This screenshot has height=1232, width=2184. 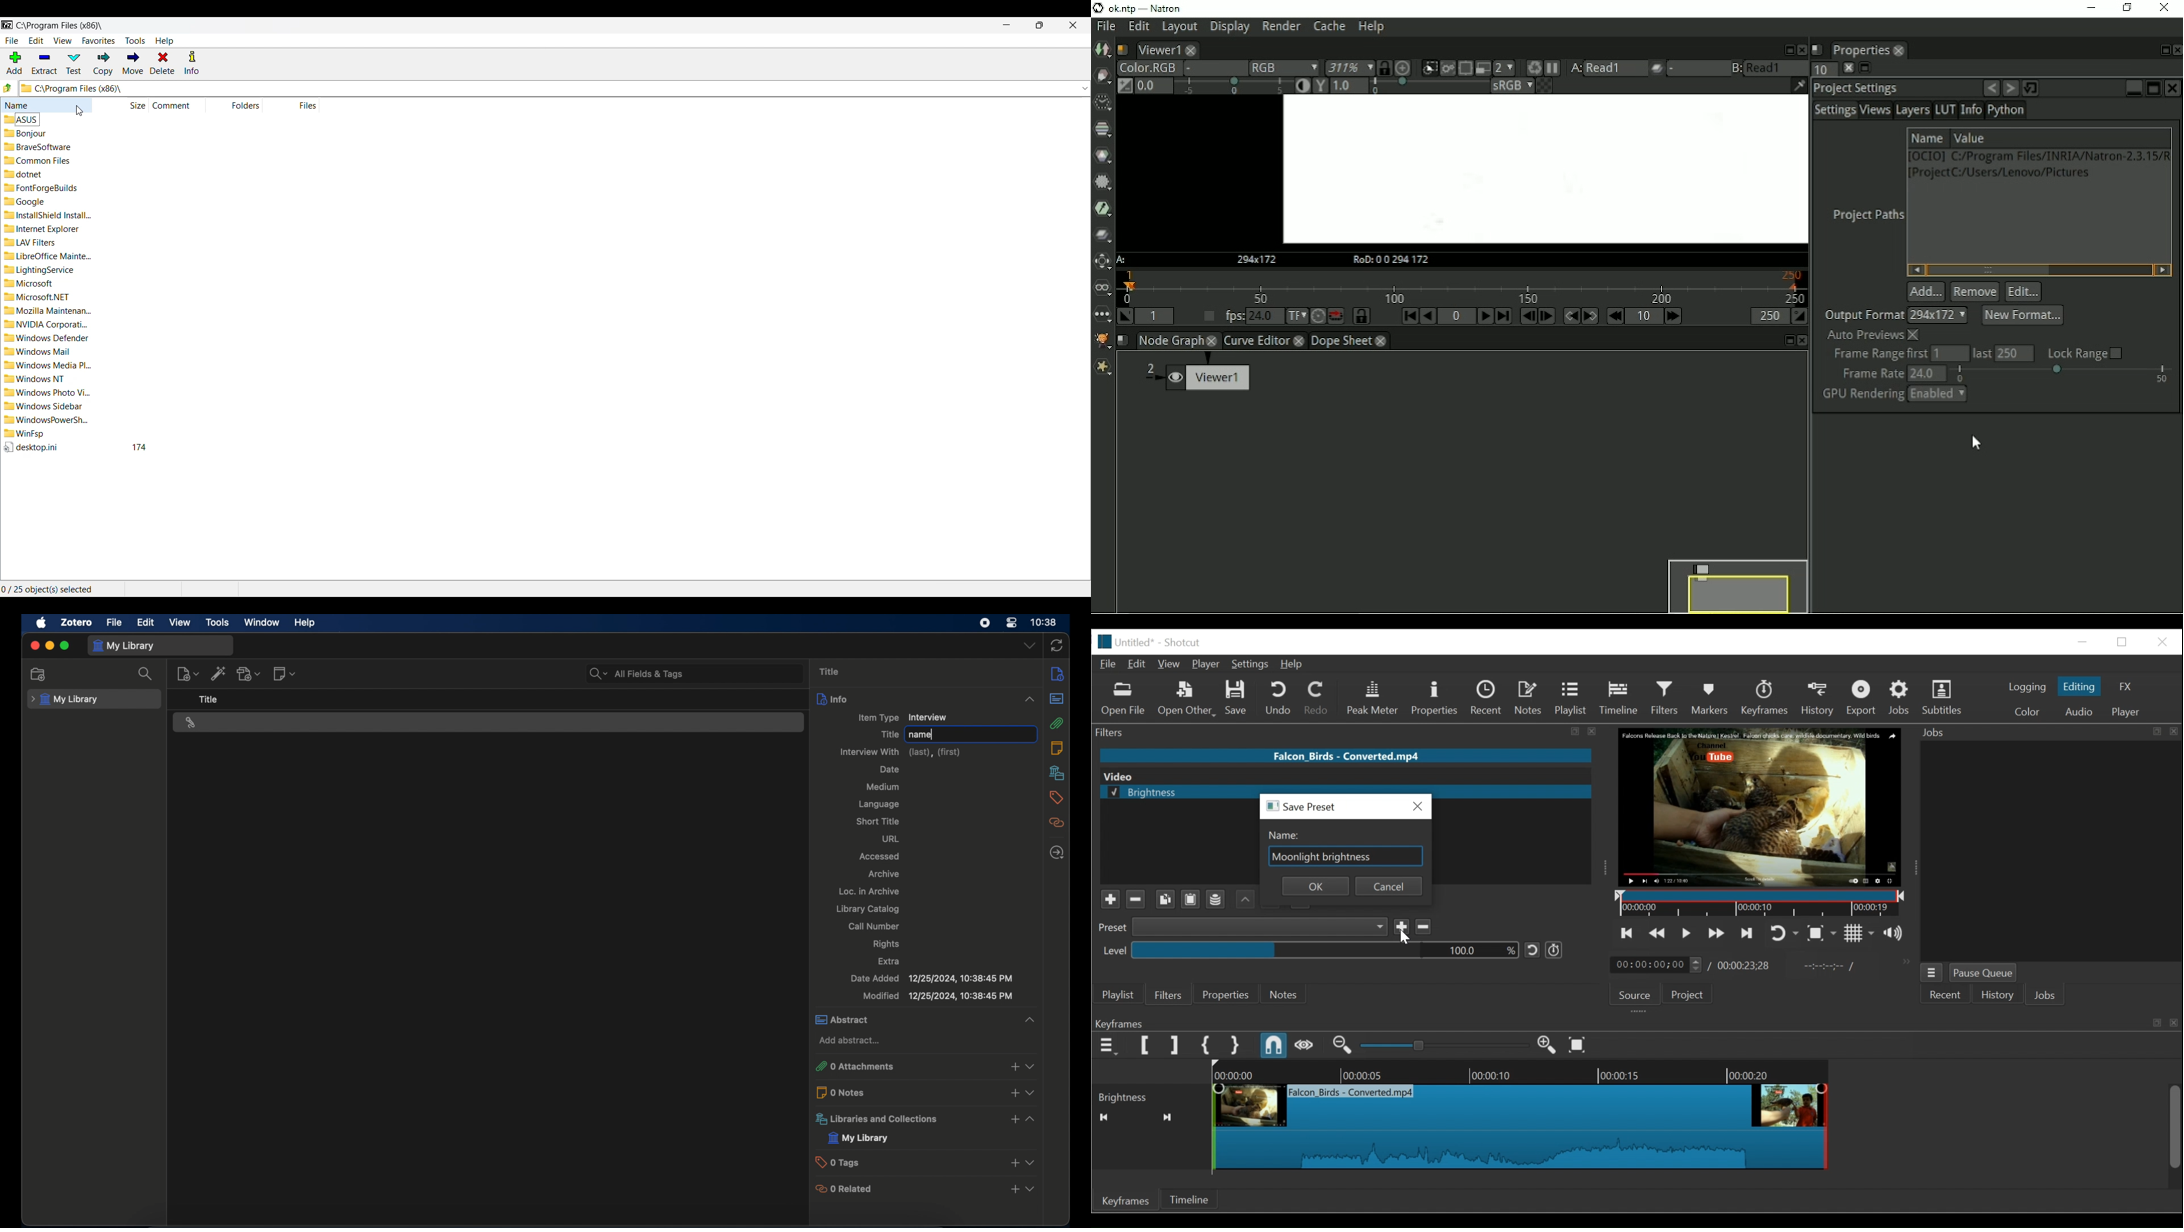 What do you see at coordinates (1532, 951) in the screenshot?
I see `Reset to Default` at bounding box center [1532, 951].